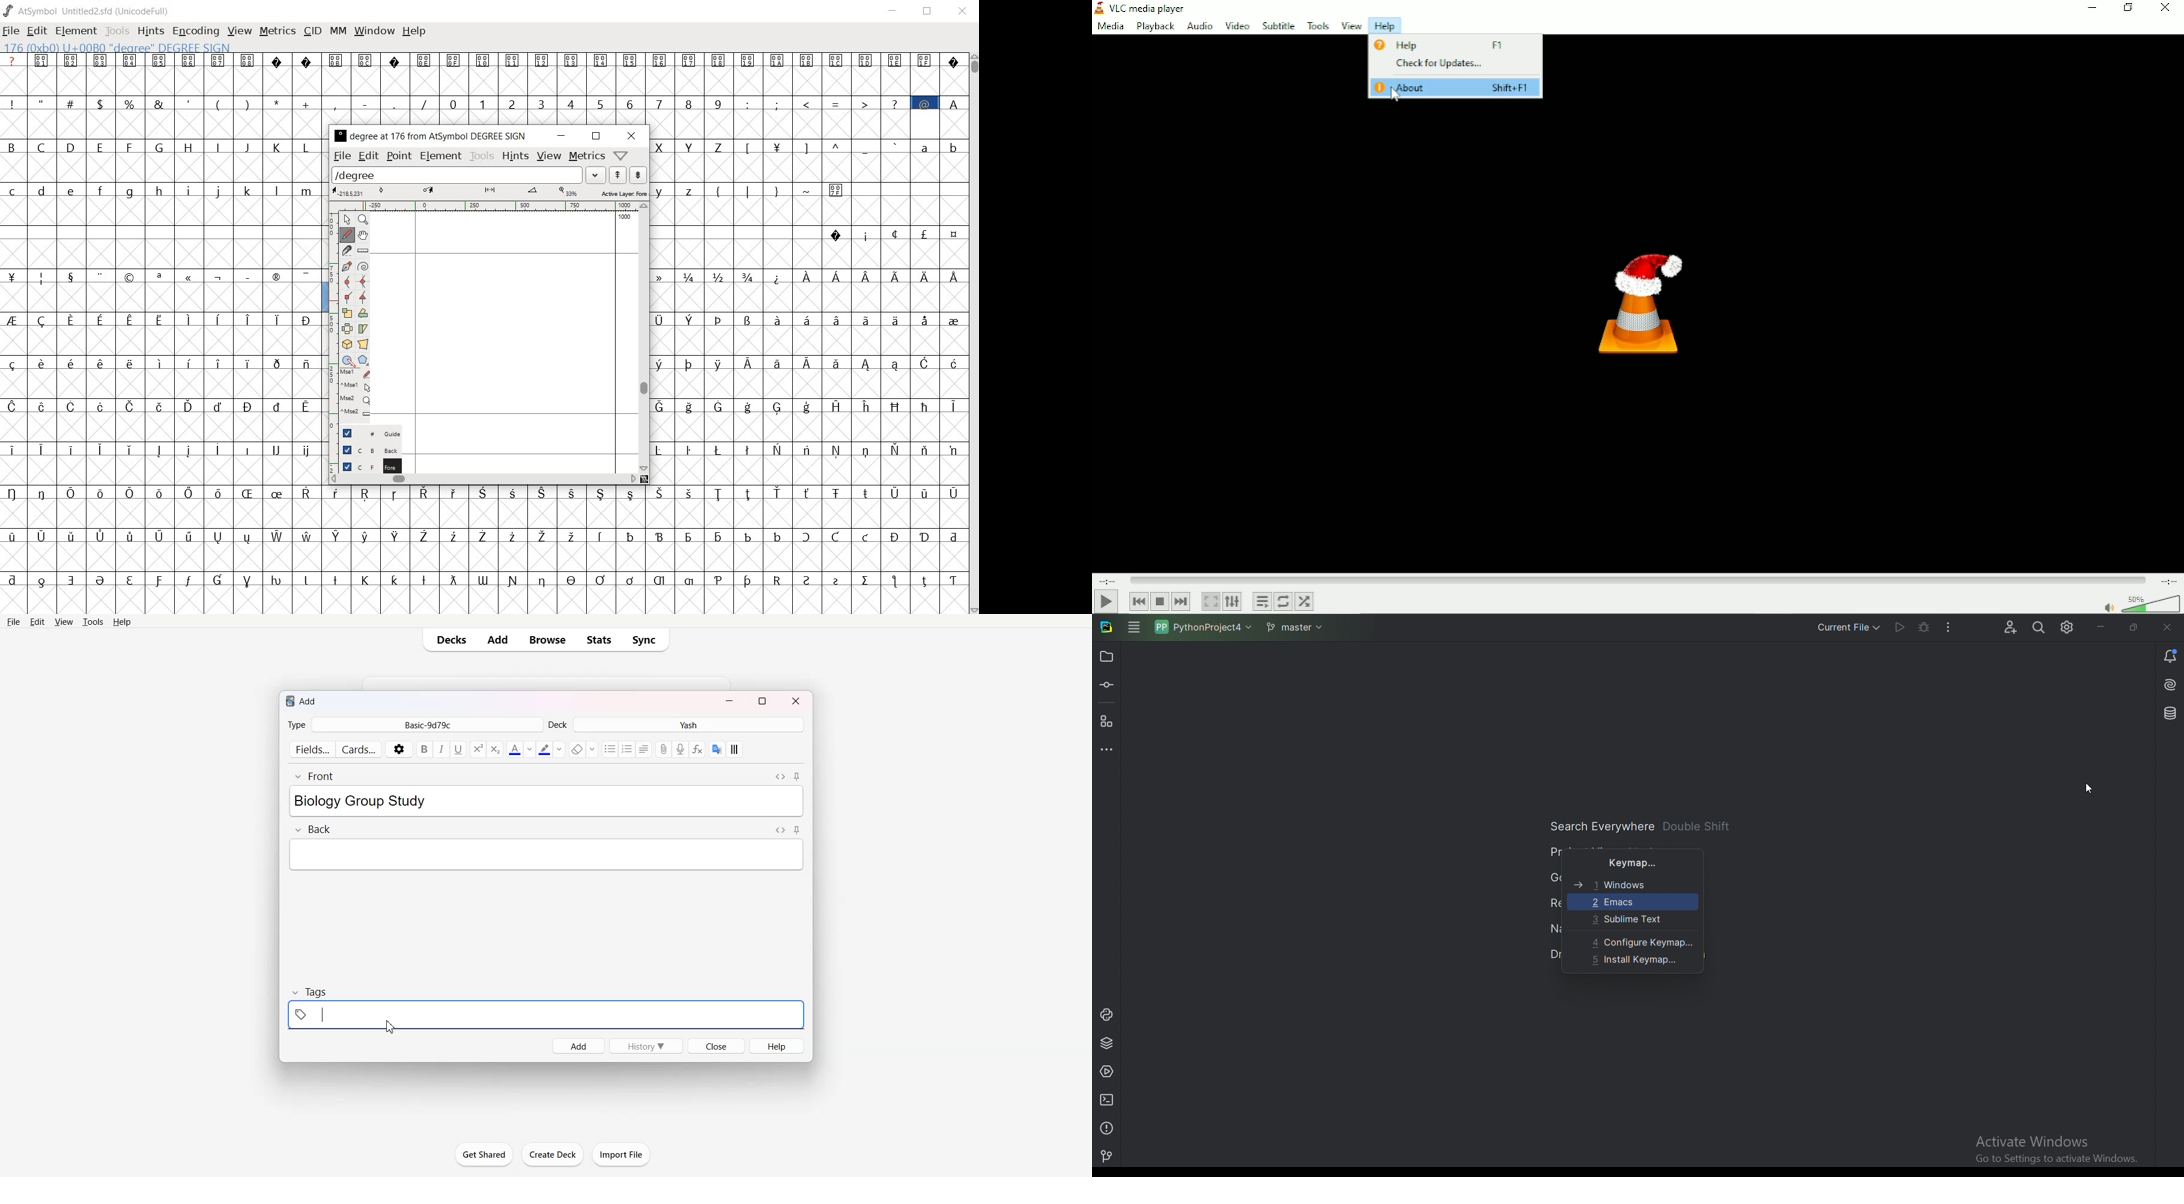 This screenshot has width=2184, height=1204. What do you see at coordinates (320, 1014) in the screenshot?
I see `text cursor` at bounding box center [320, 1014].